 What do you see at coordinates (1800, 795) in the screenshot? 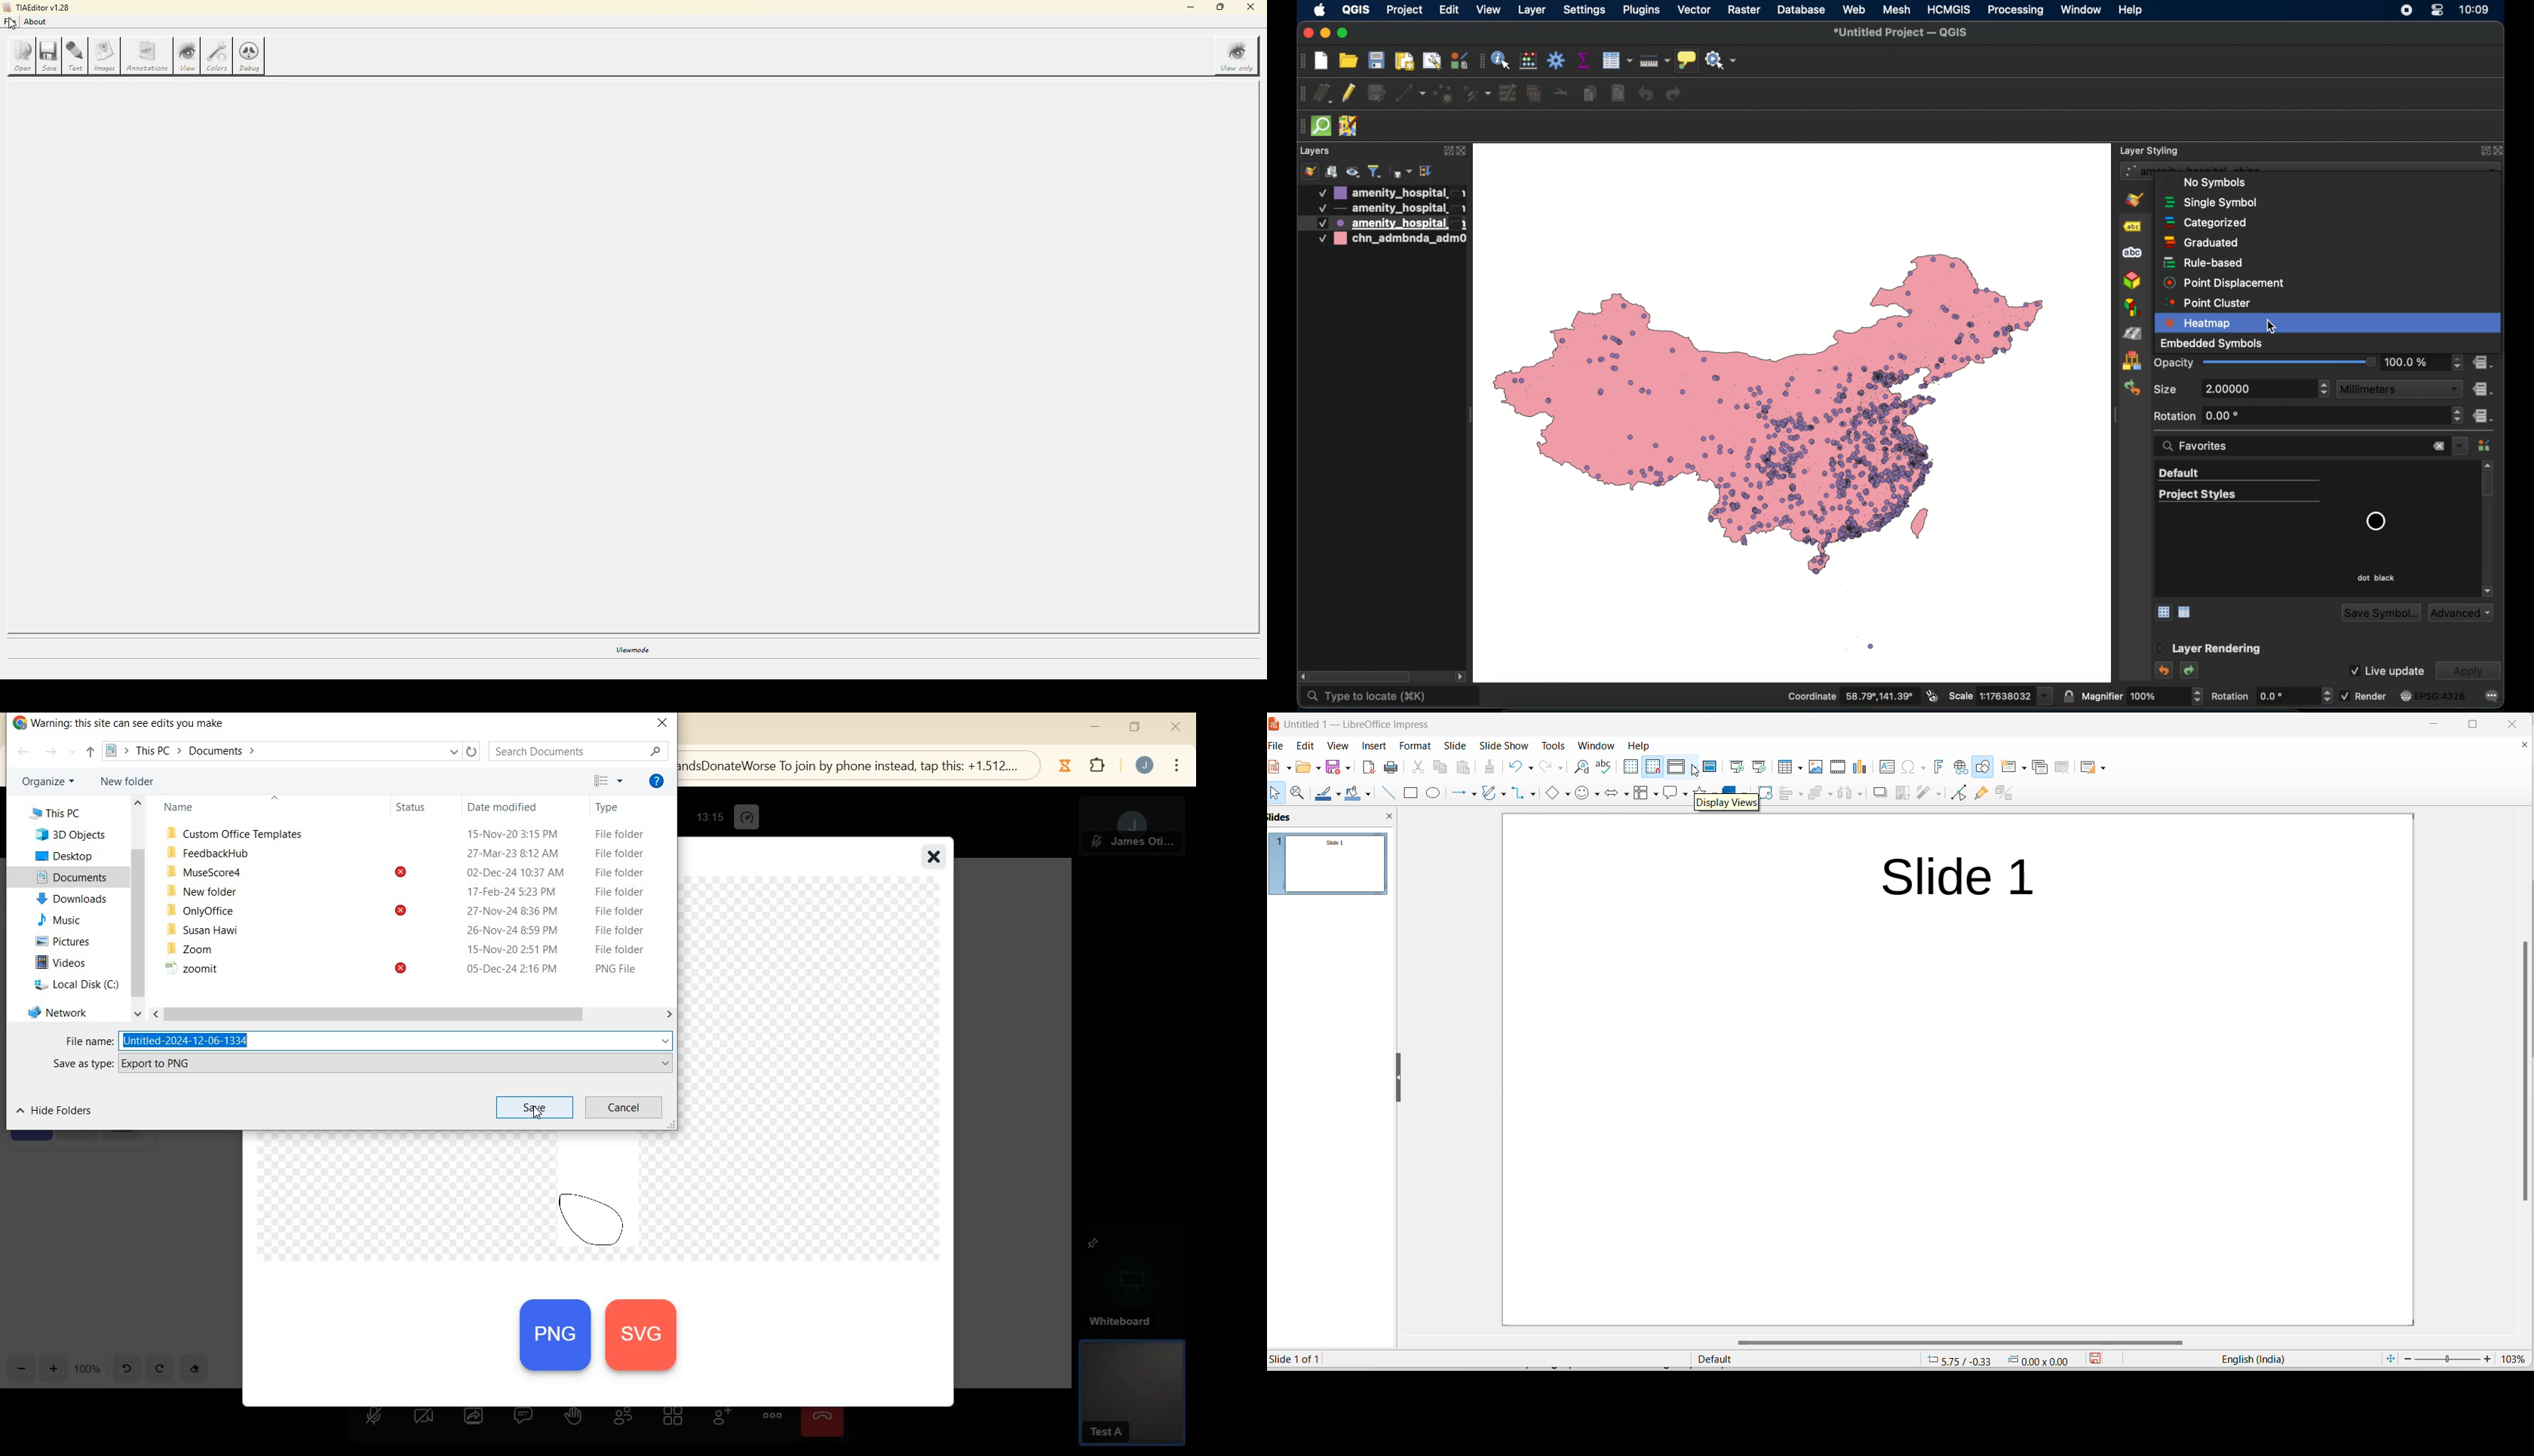
I see `align options` at bounding box center [1800, 795].